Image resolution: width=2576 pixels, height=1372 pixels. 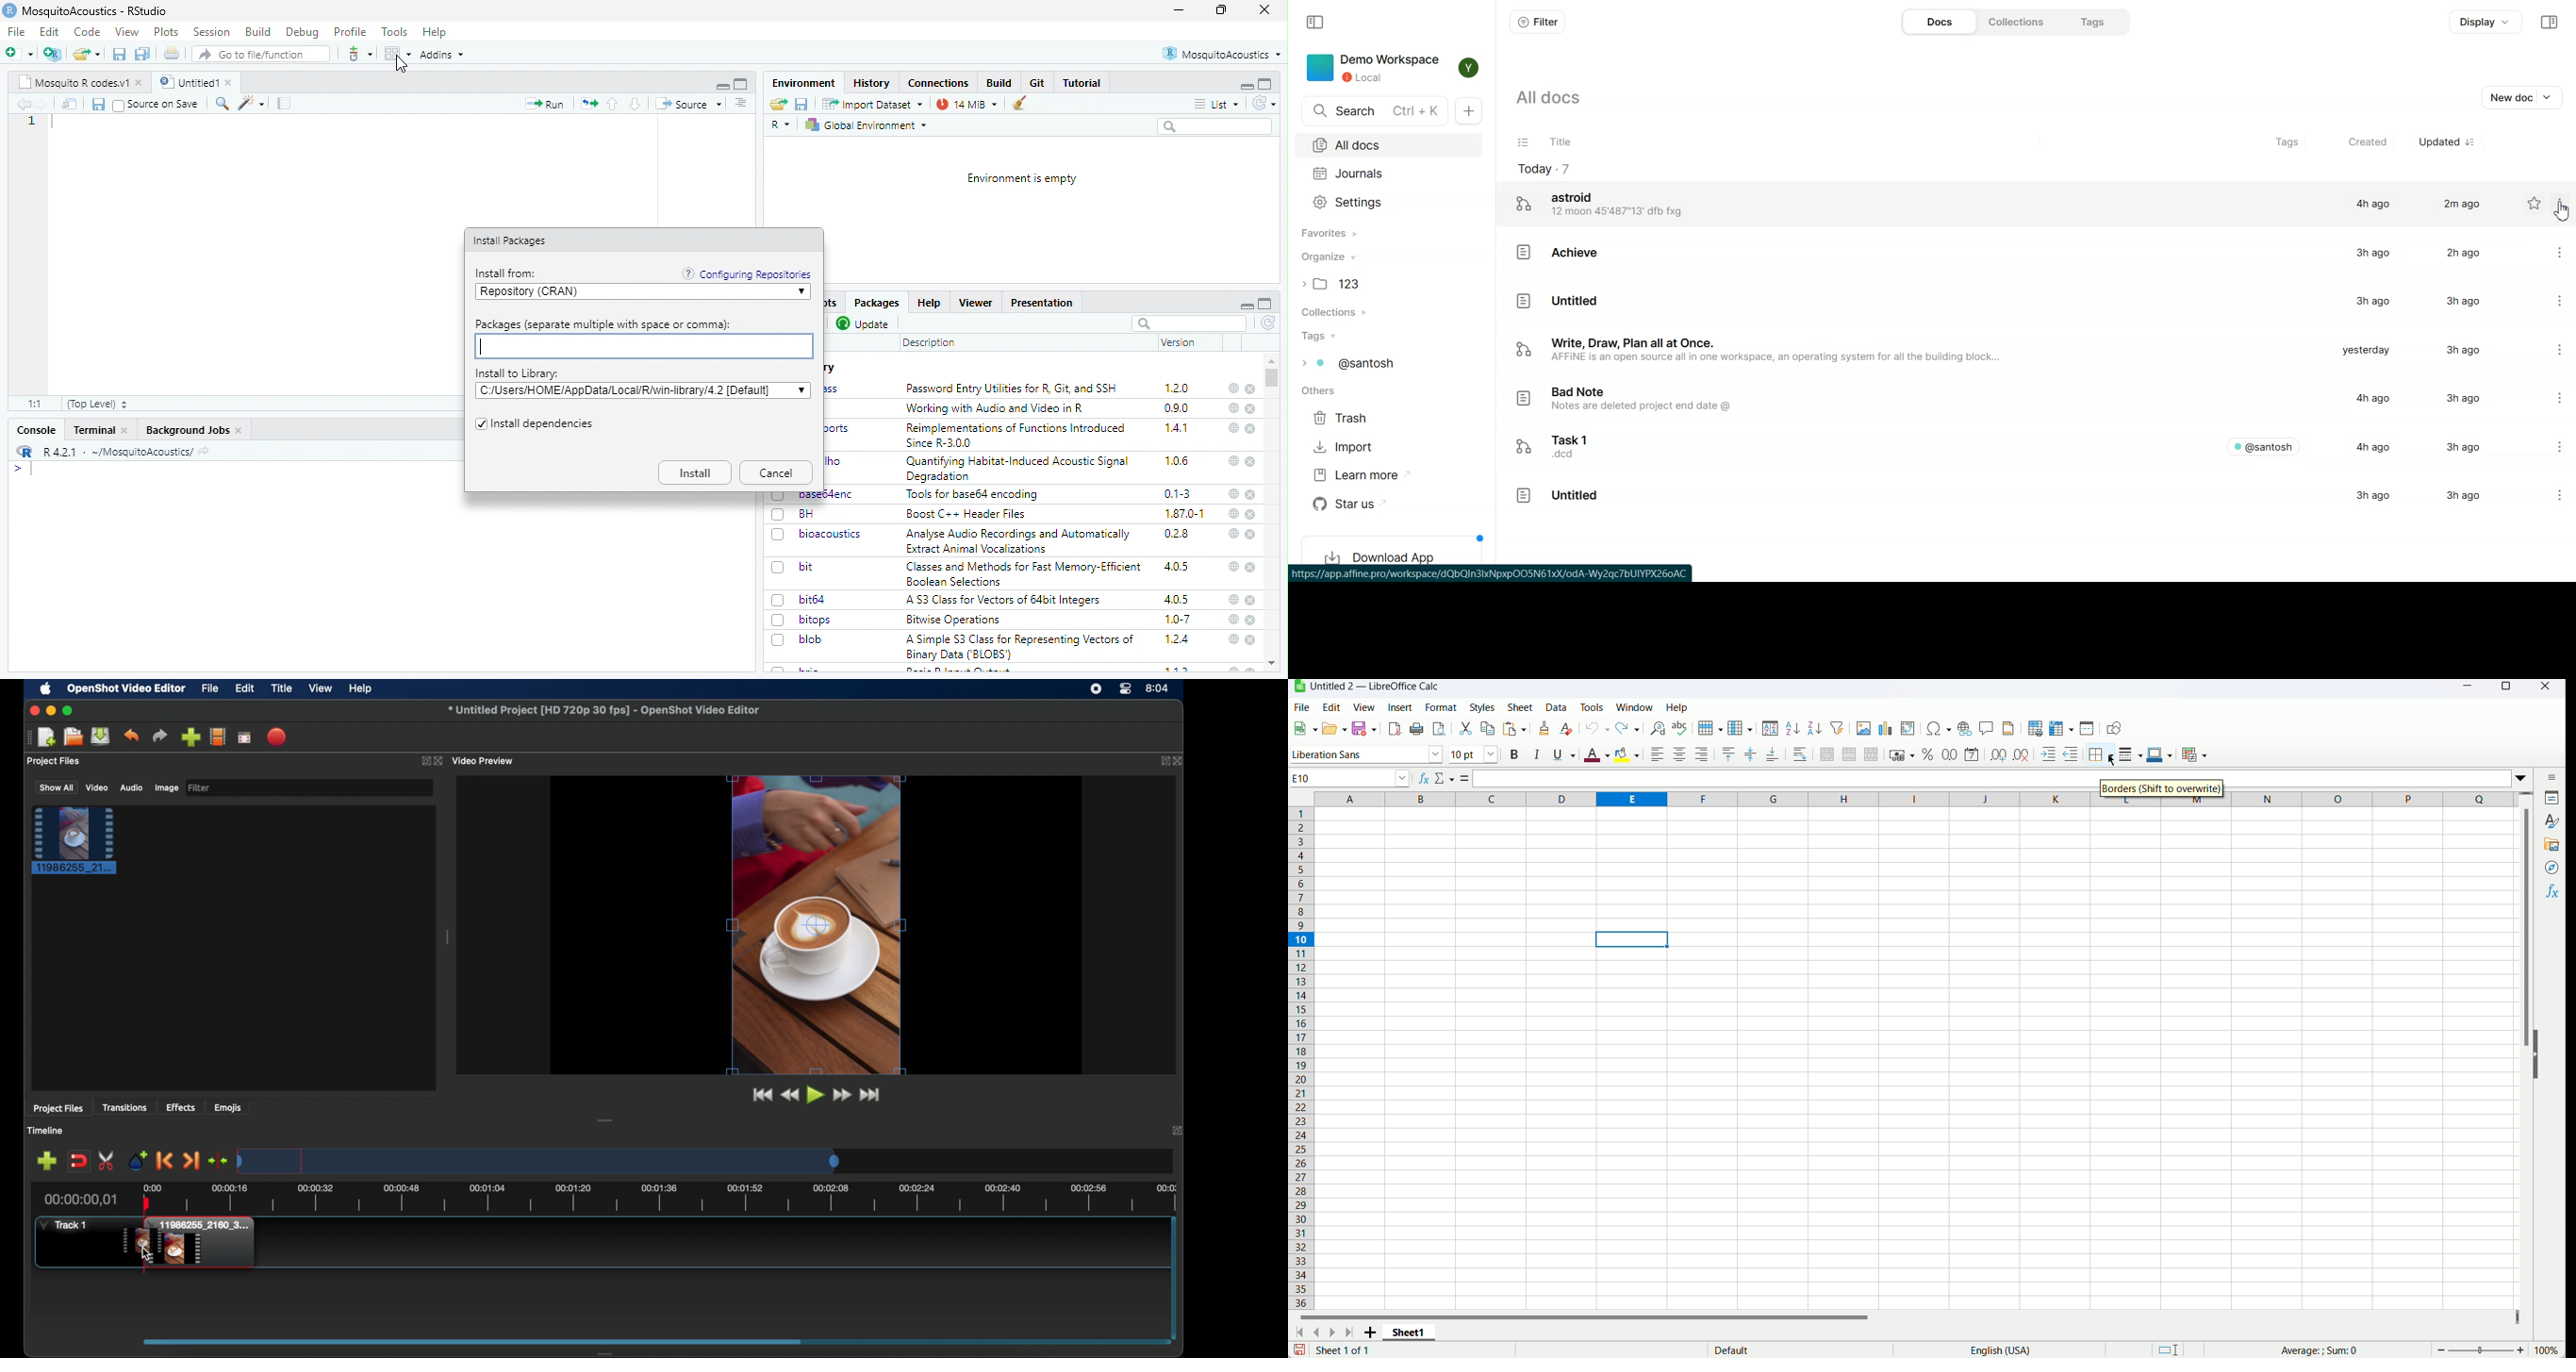 What do you see at coordinates (87, 54) in the screenshot?
I see `open folder` at bounding box center [87, 54].